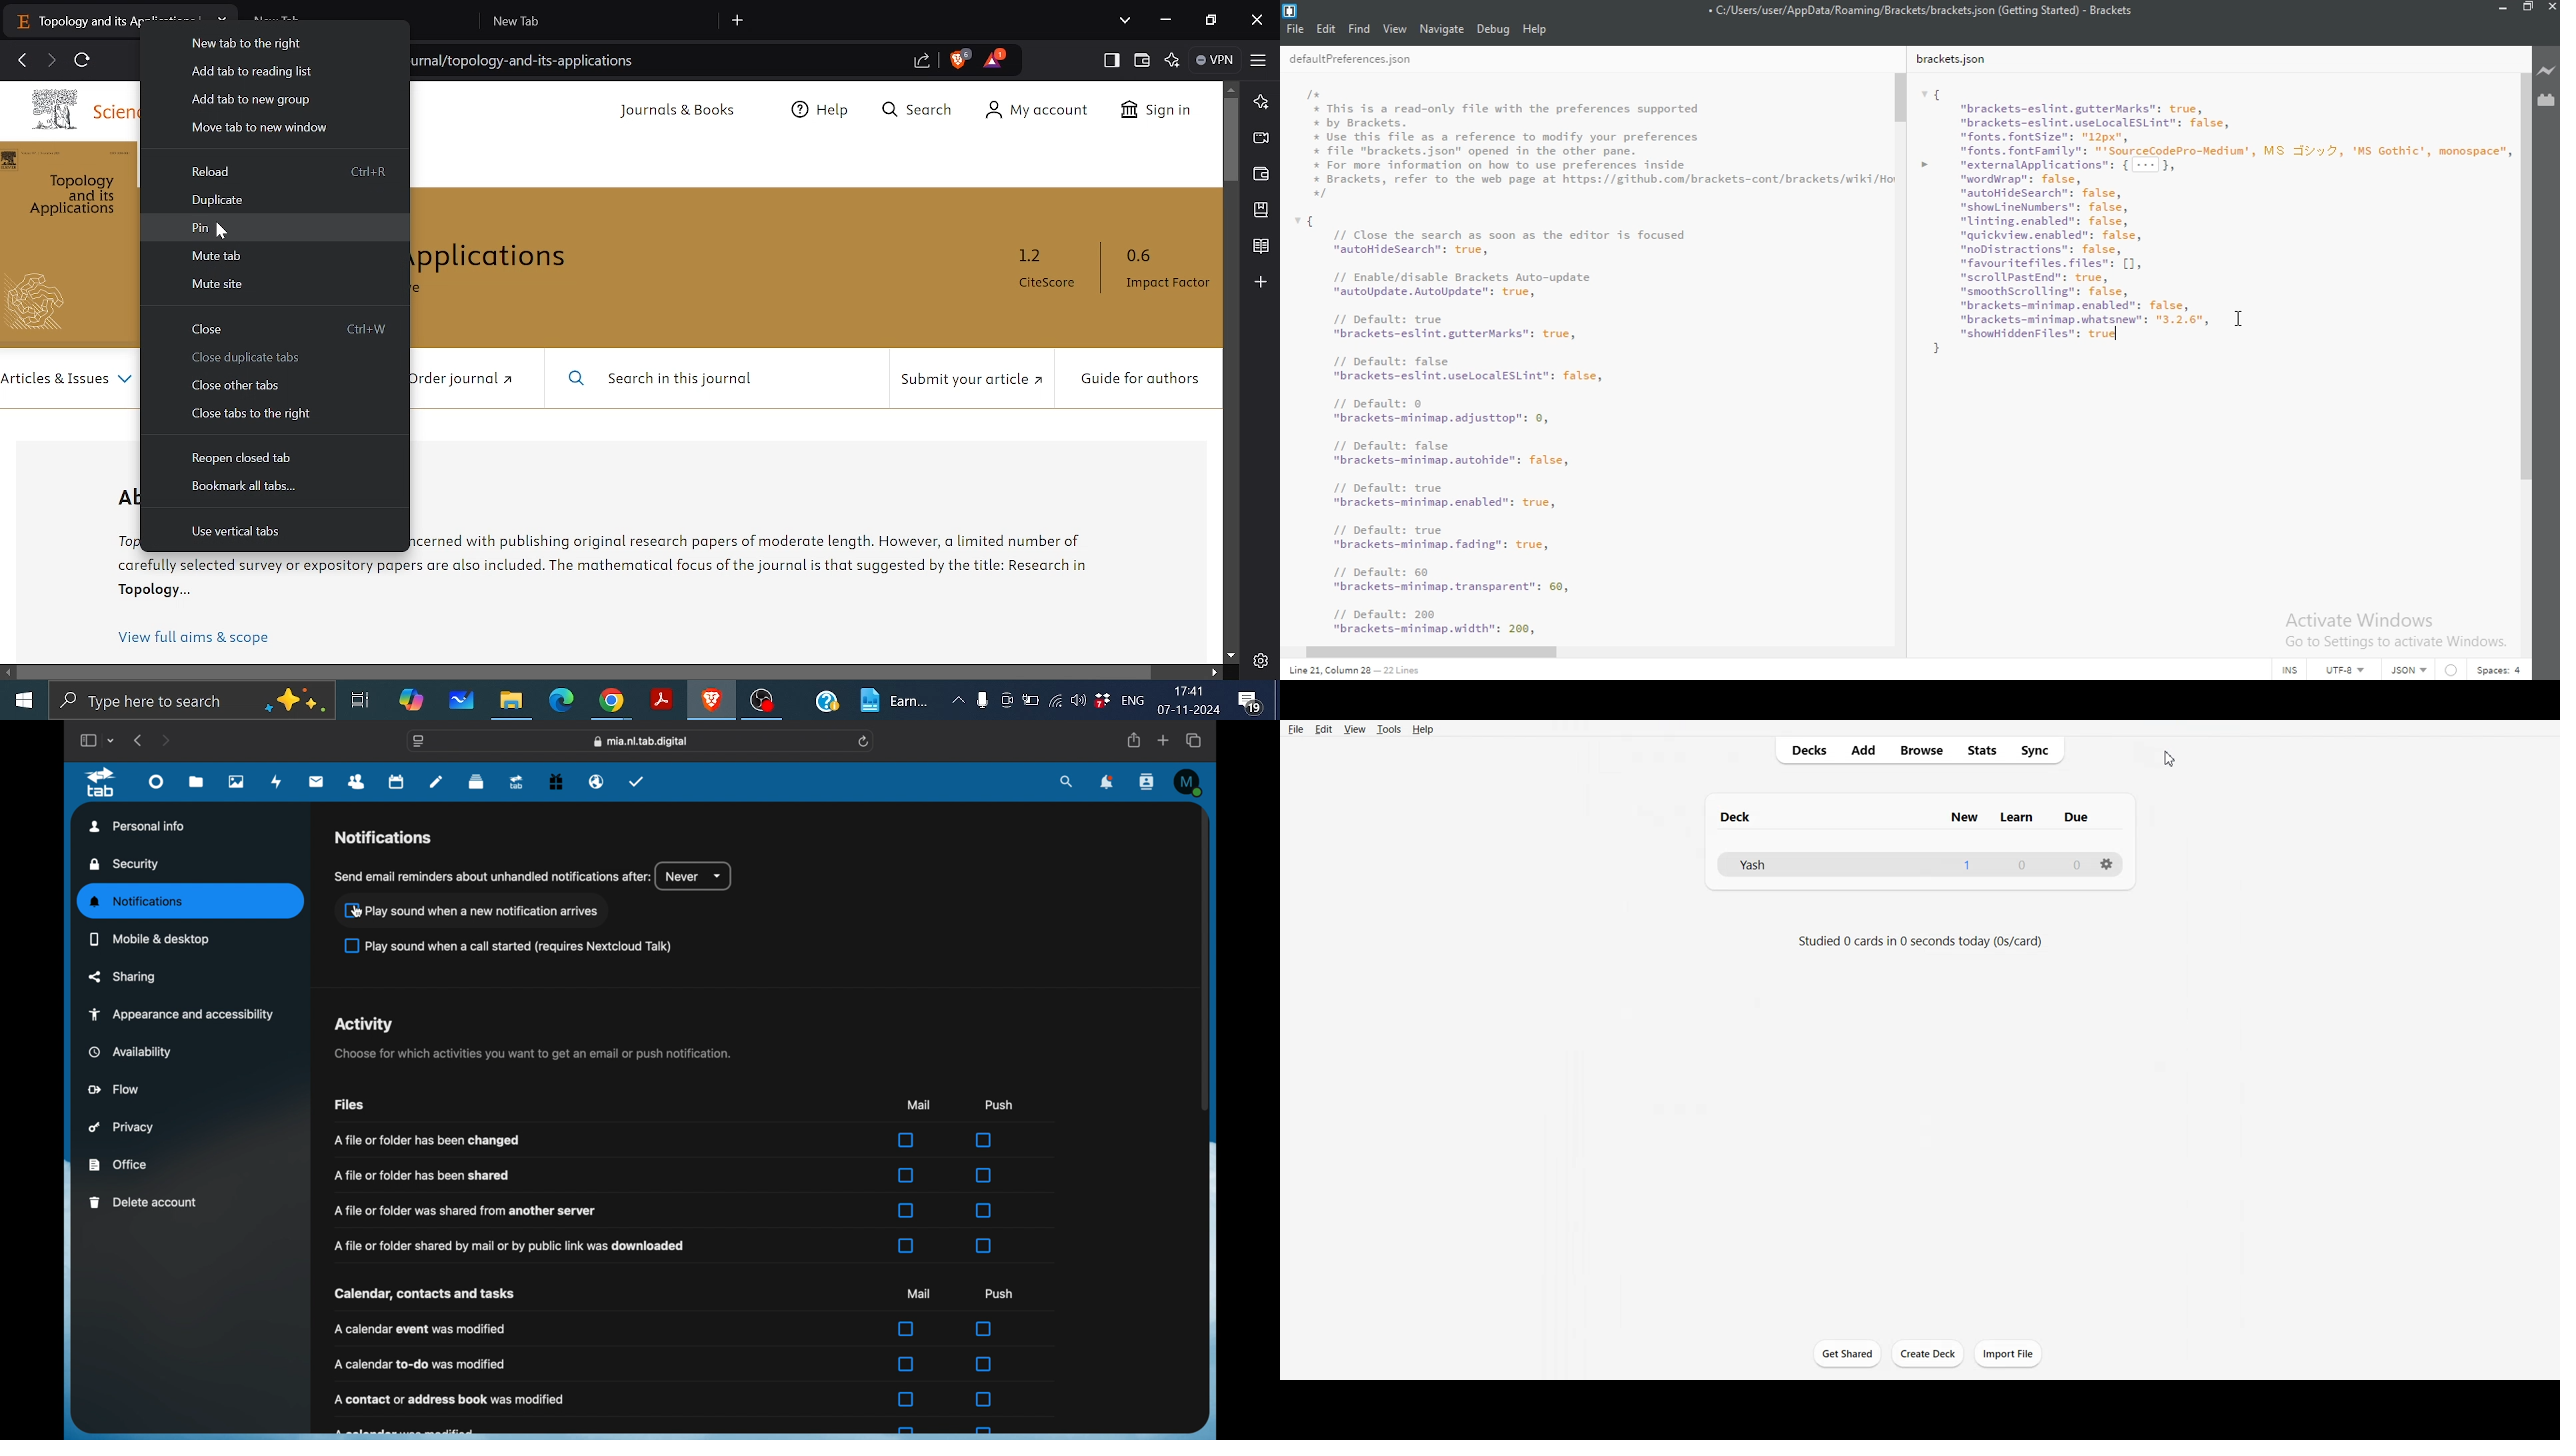 The image size is (2576, 1456). What do you see at coordinates (87, 741) in the screenshot?
I see `show sidebar` at bounding box center [87, 741].